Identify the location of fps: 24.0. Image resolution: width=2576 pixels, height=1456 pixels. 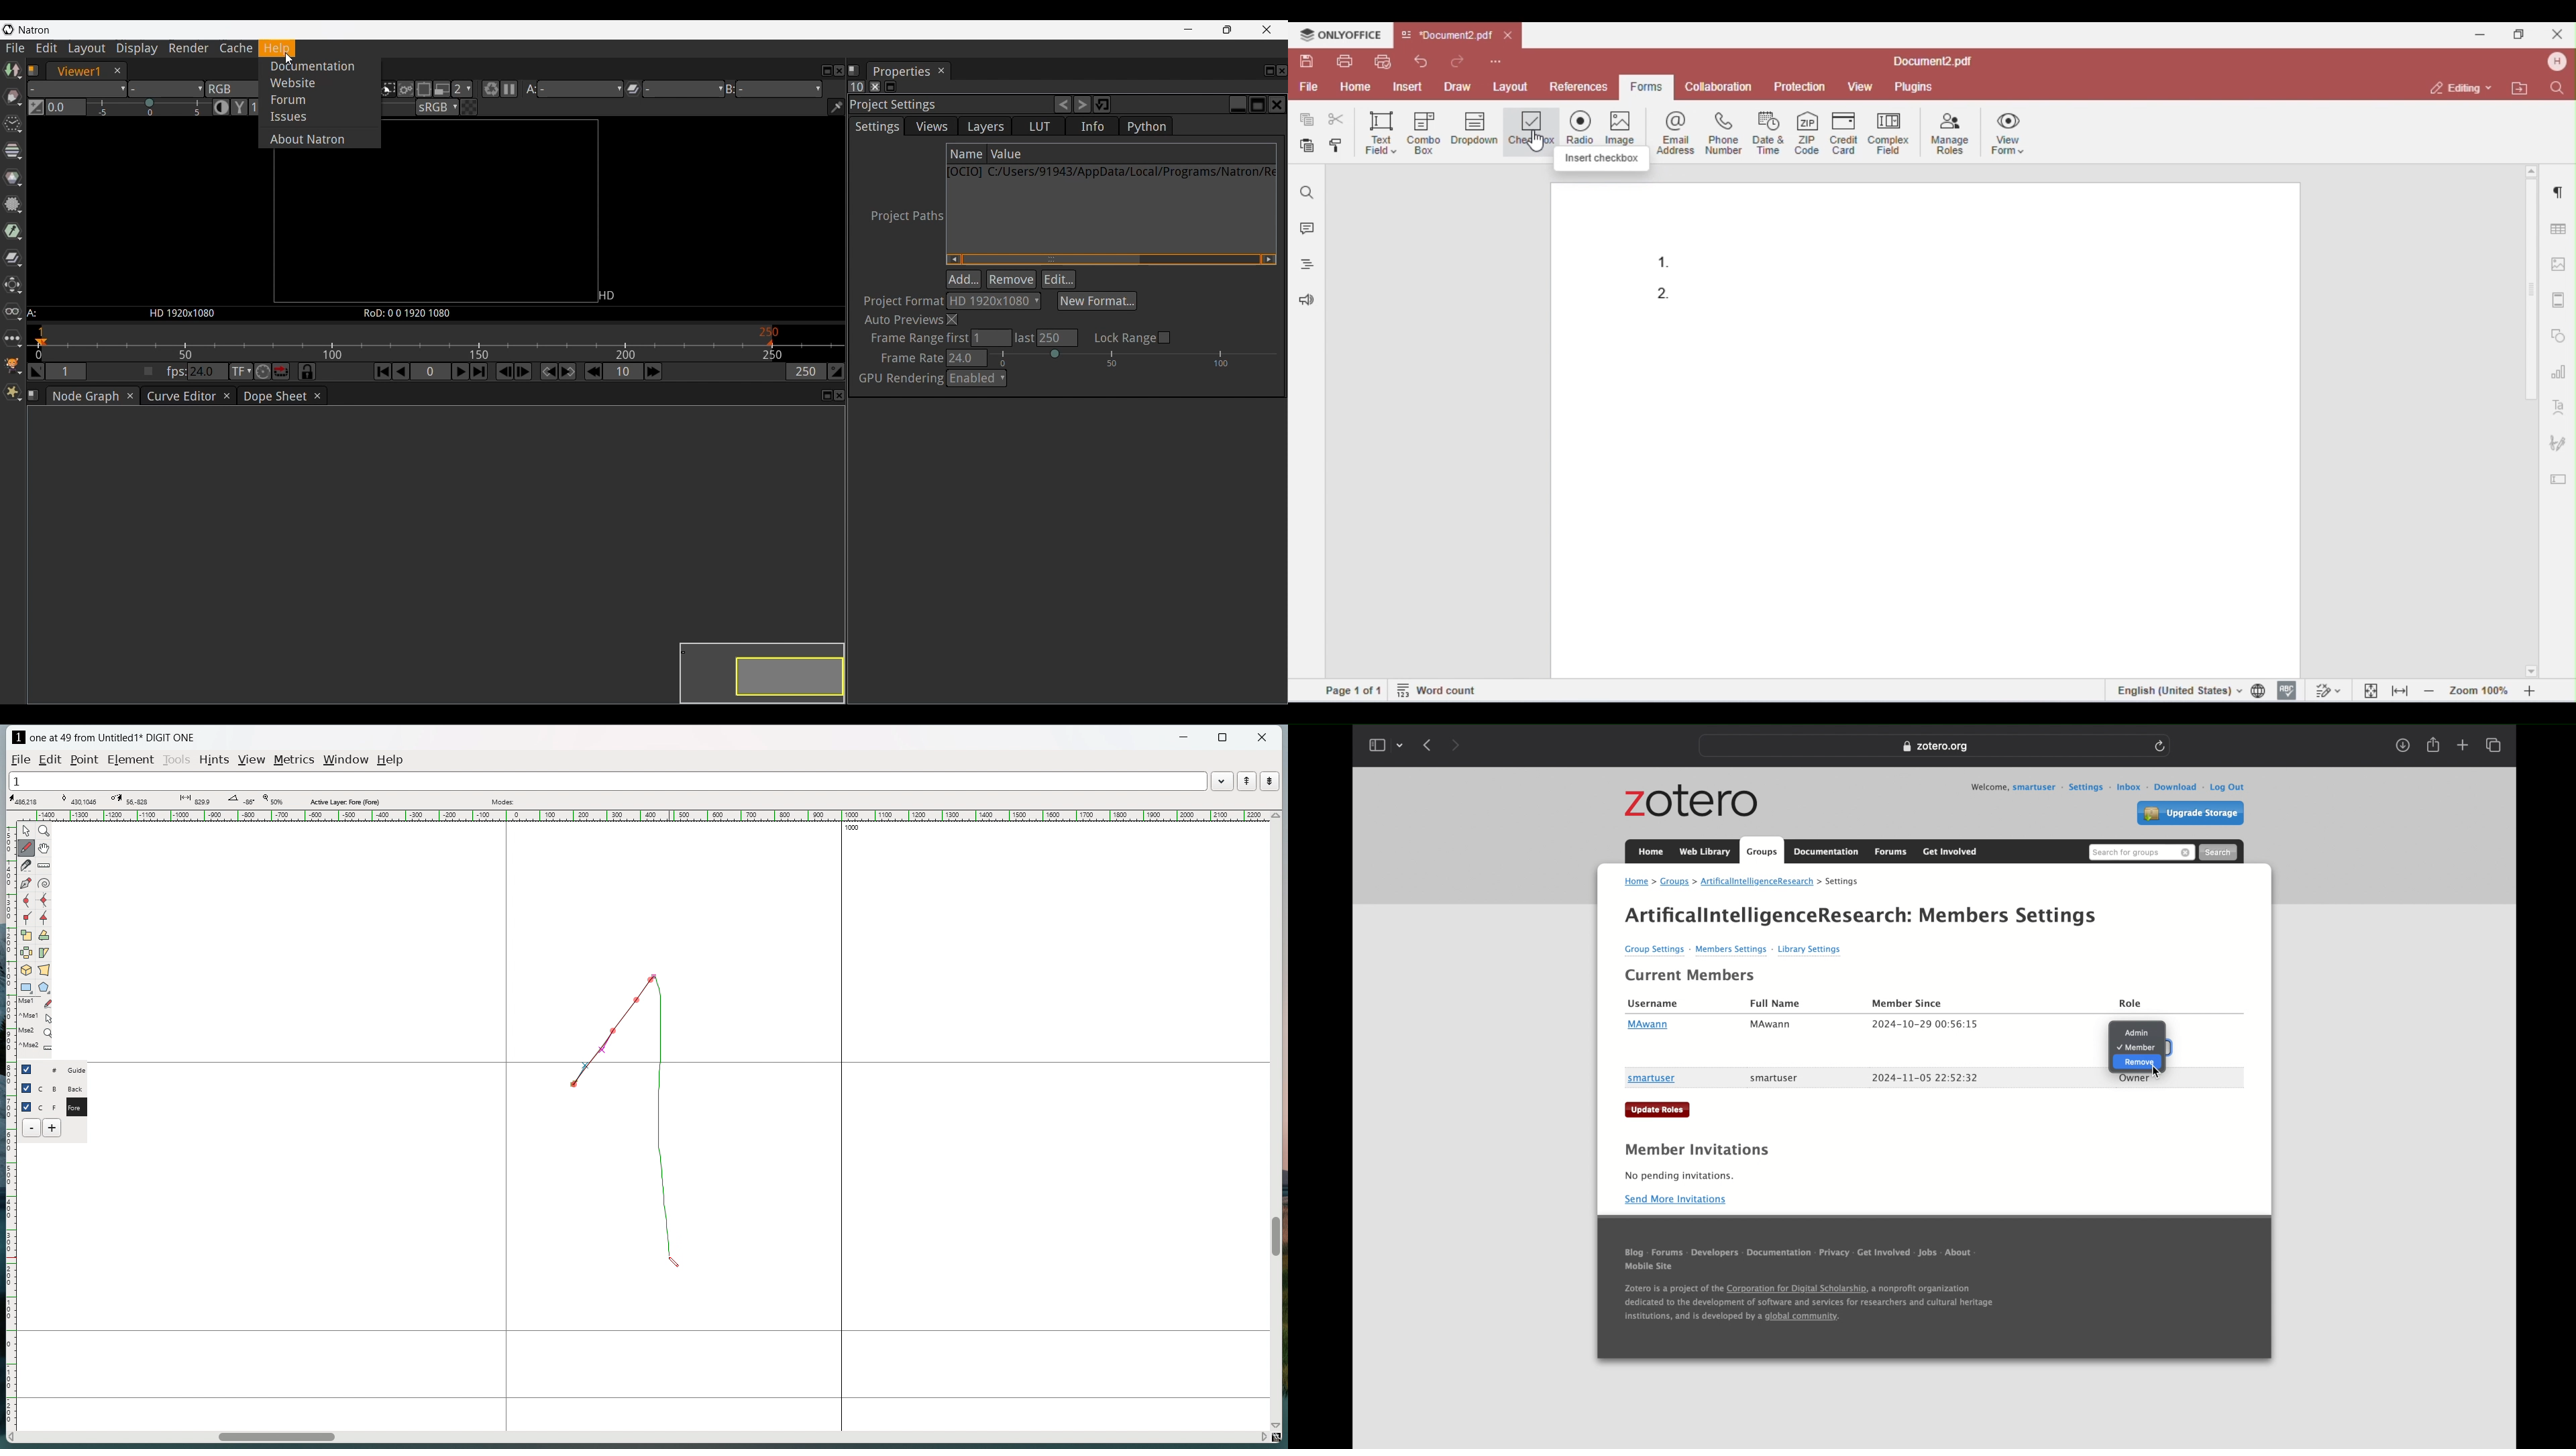
(197, 371).